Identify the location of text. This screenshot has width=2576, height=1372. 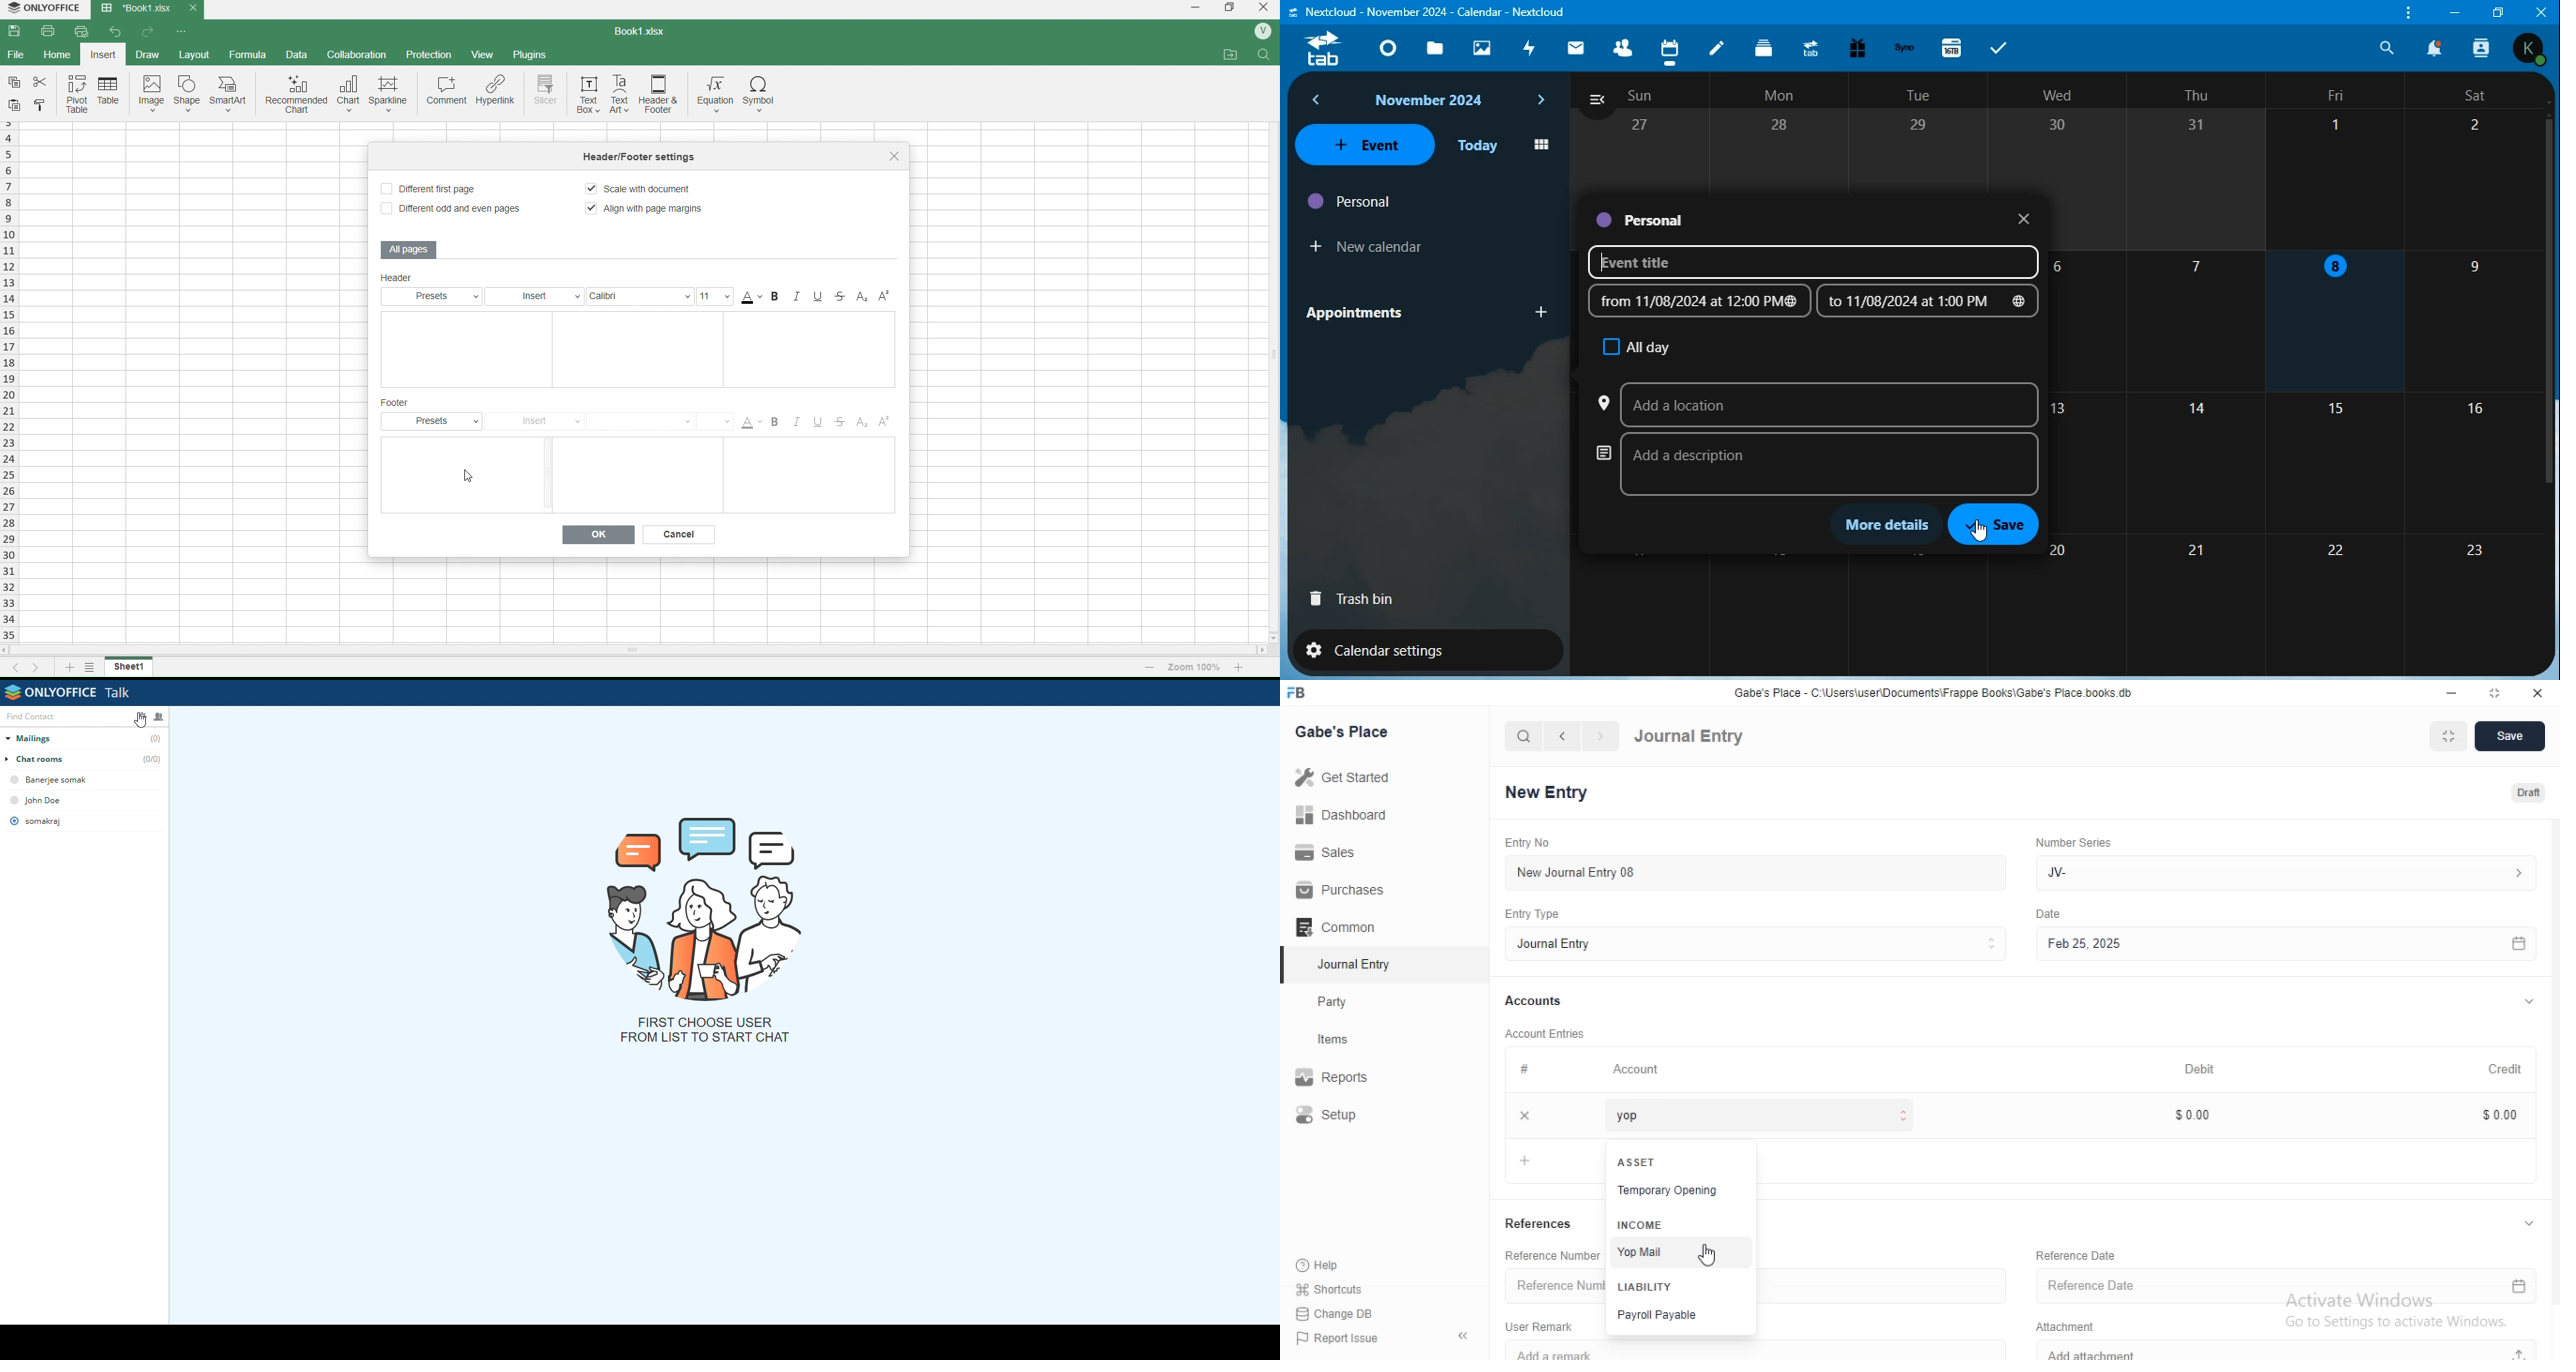
(2058, 94).